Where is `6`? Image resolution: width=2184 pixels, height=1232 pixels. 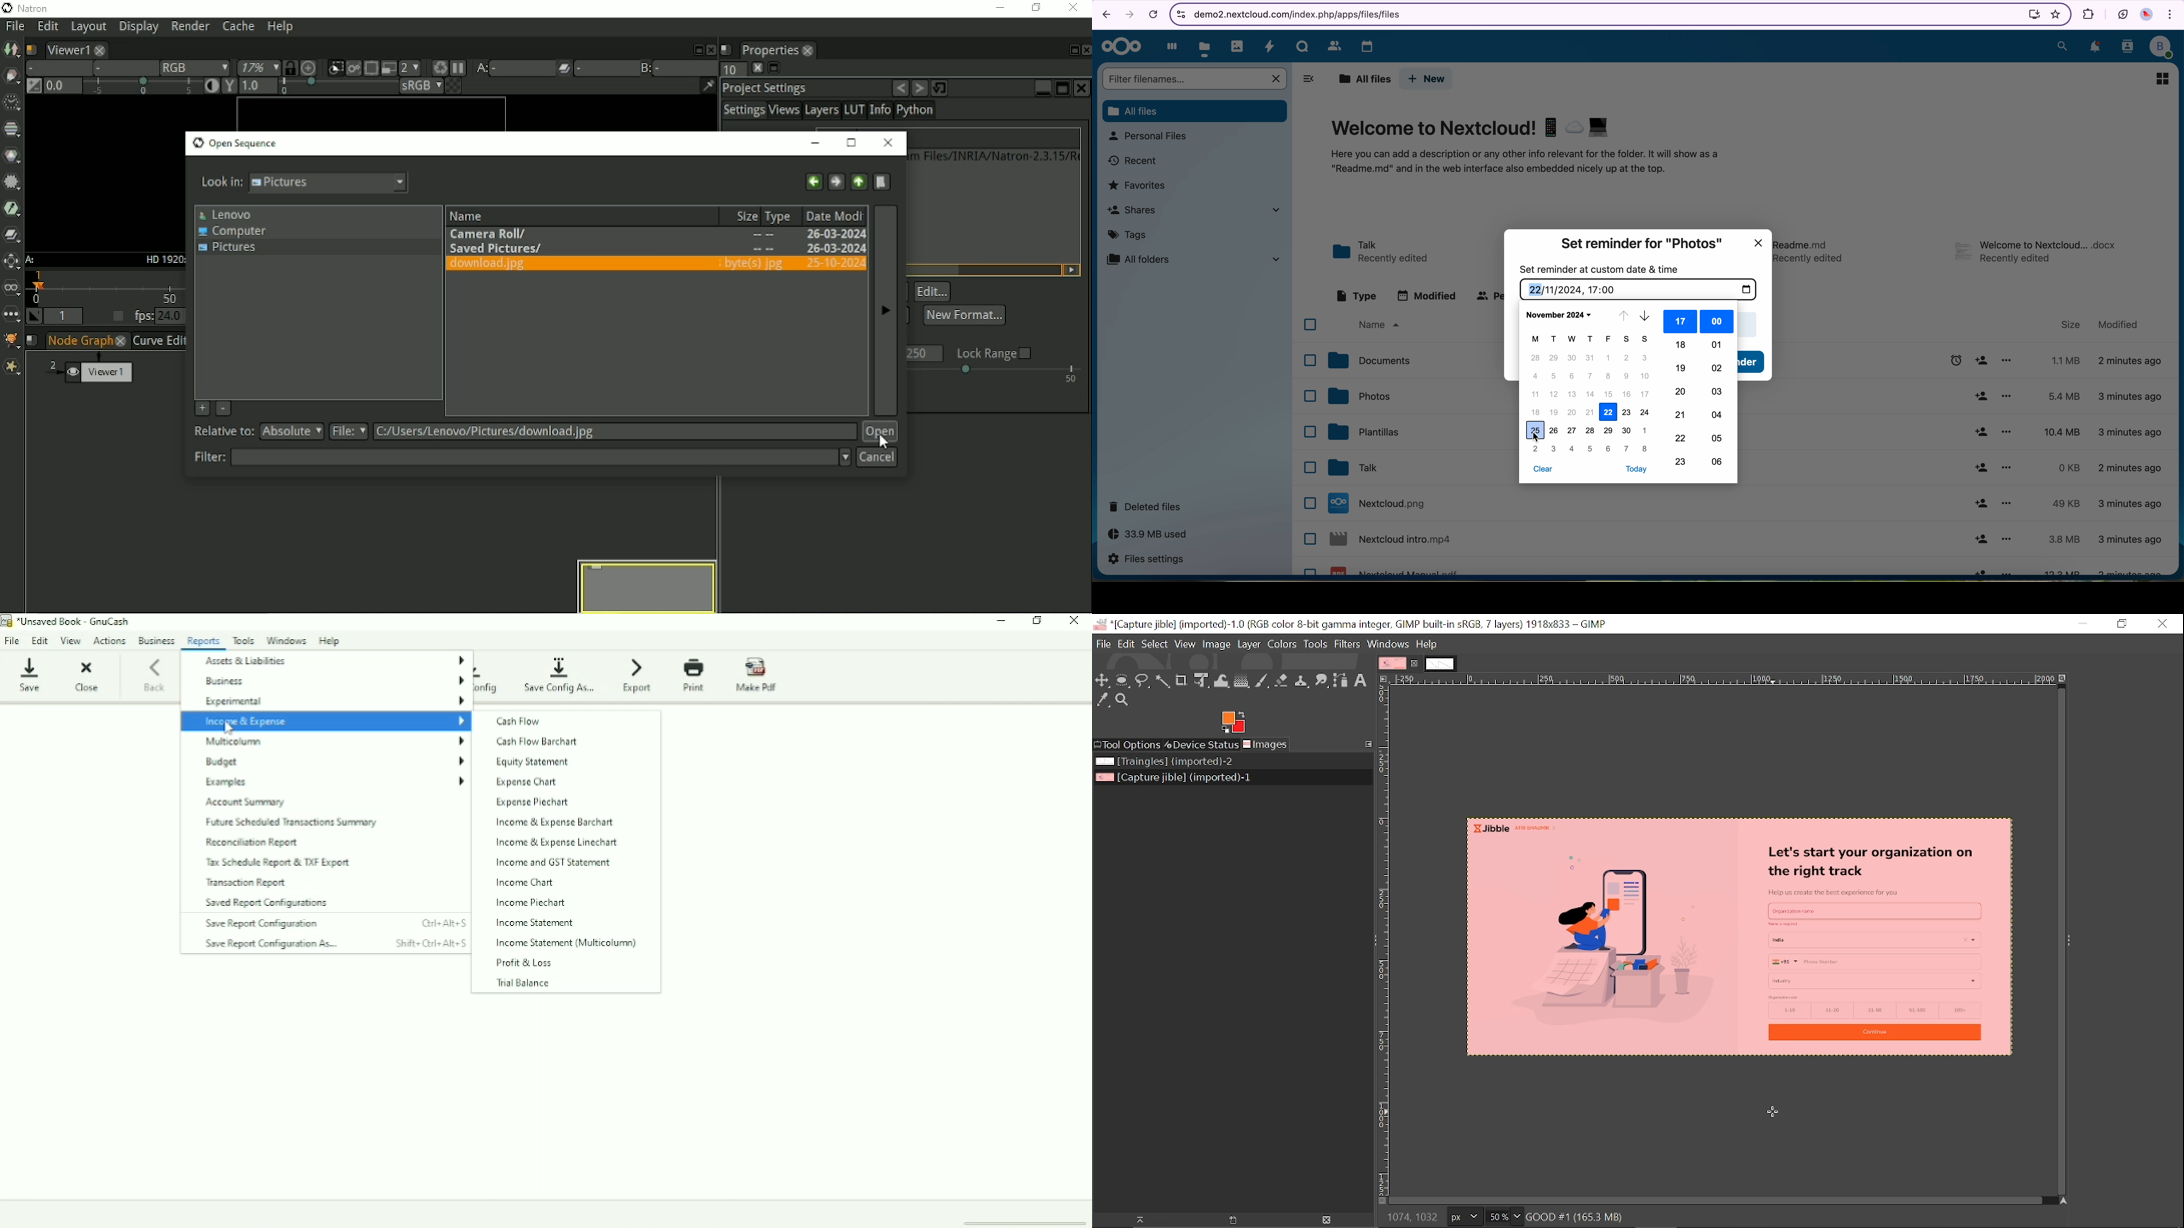 6 is located at coordinates (1609, 449).